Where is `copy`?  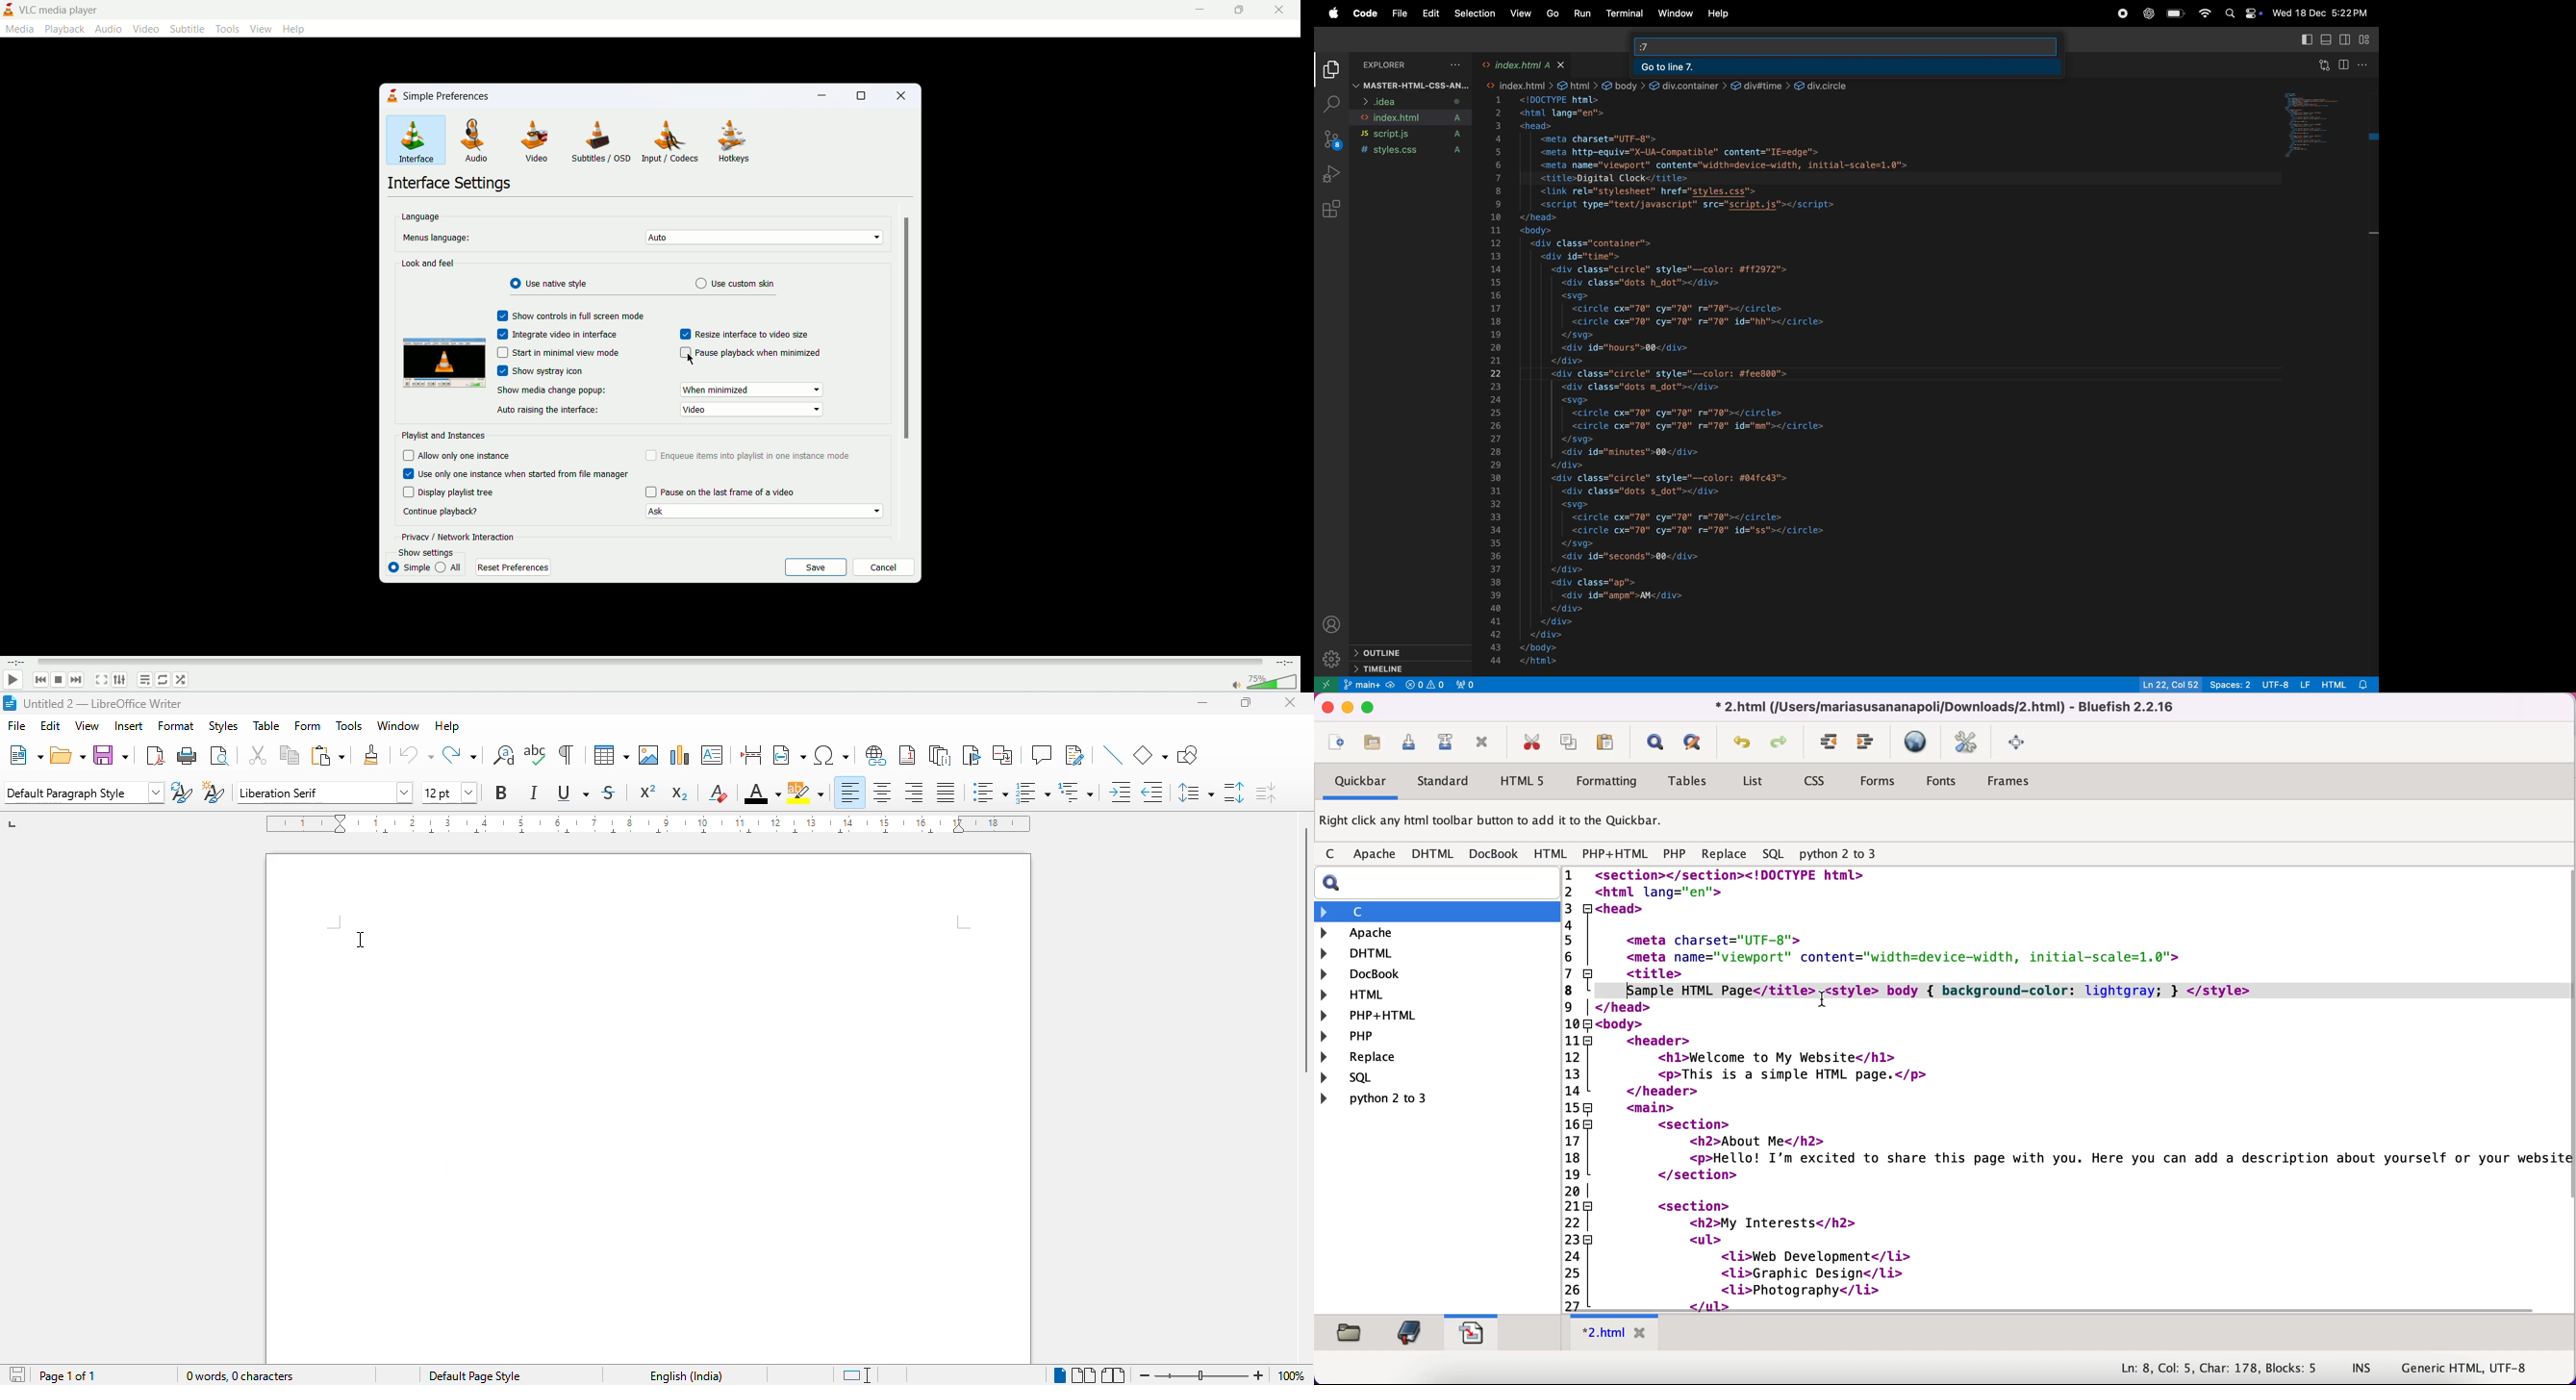 copy is located at coordinates (290, 755).